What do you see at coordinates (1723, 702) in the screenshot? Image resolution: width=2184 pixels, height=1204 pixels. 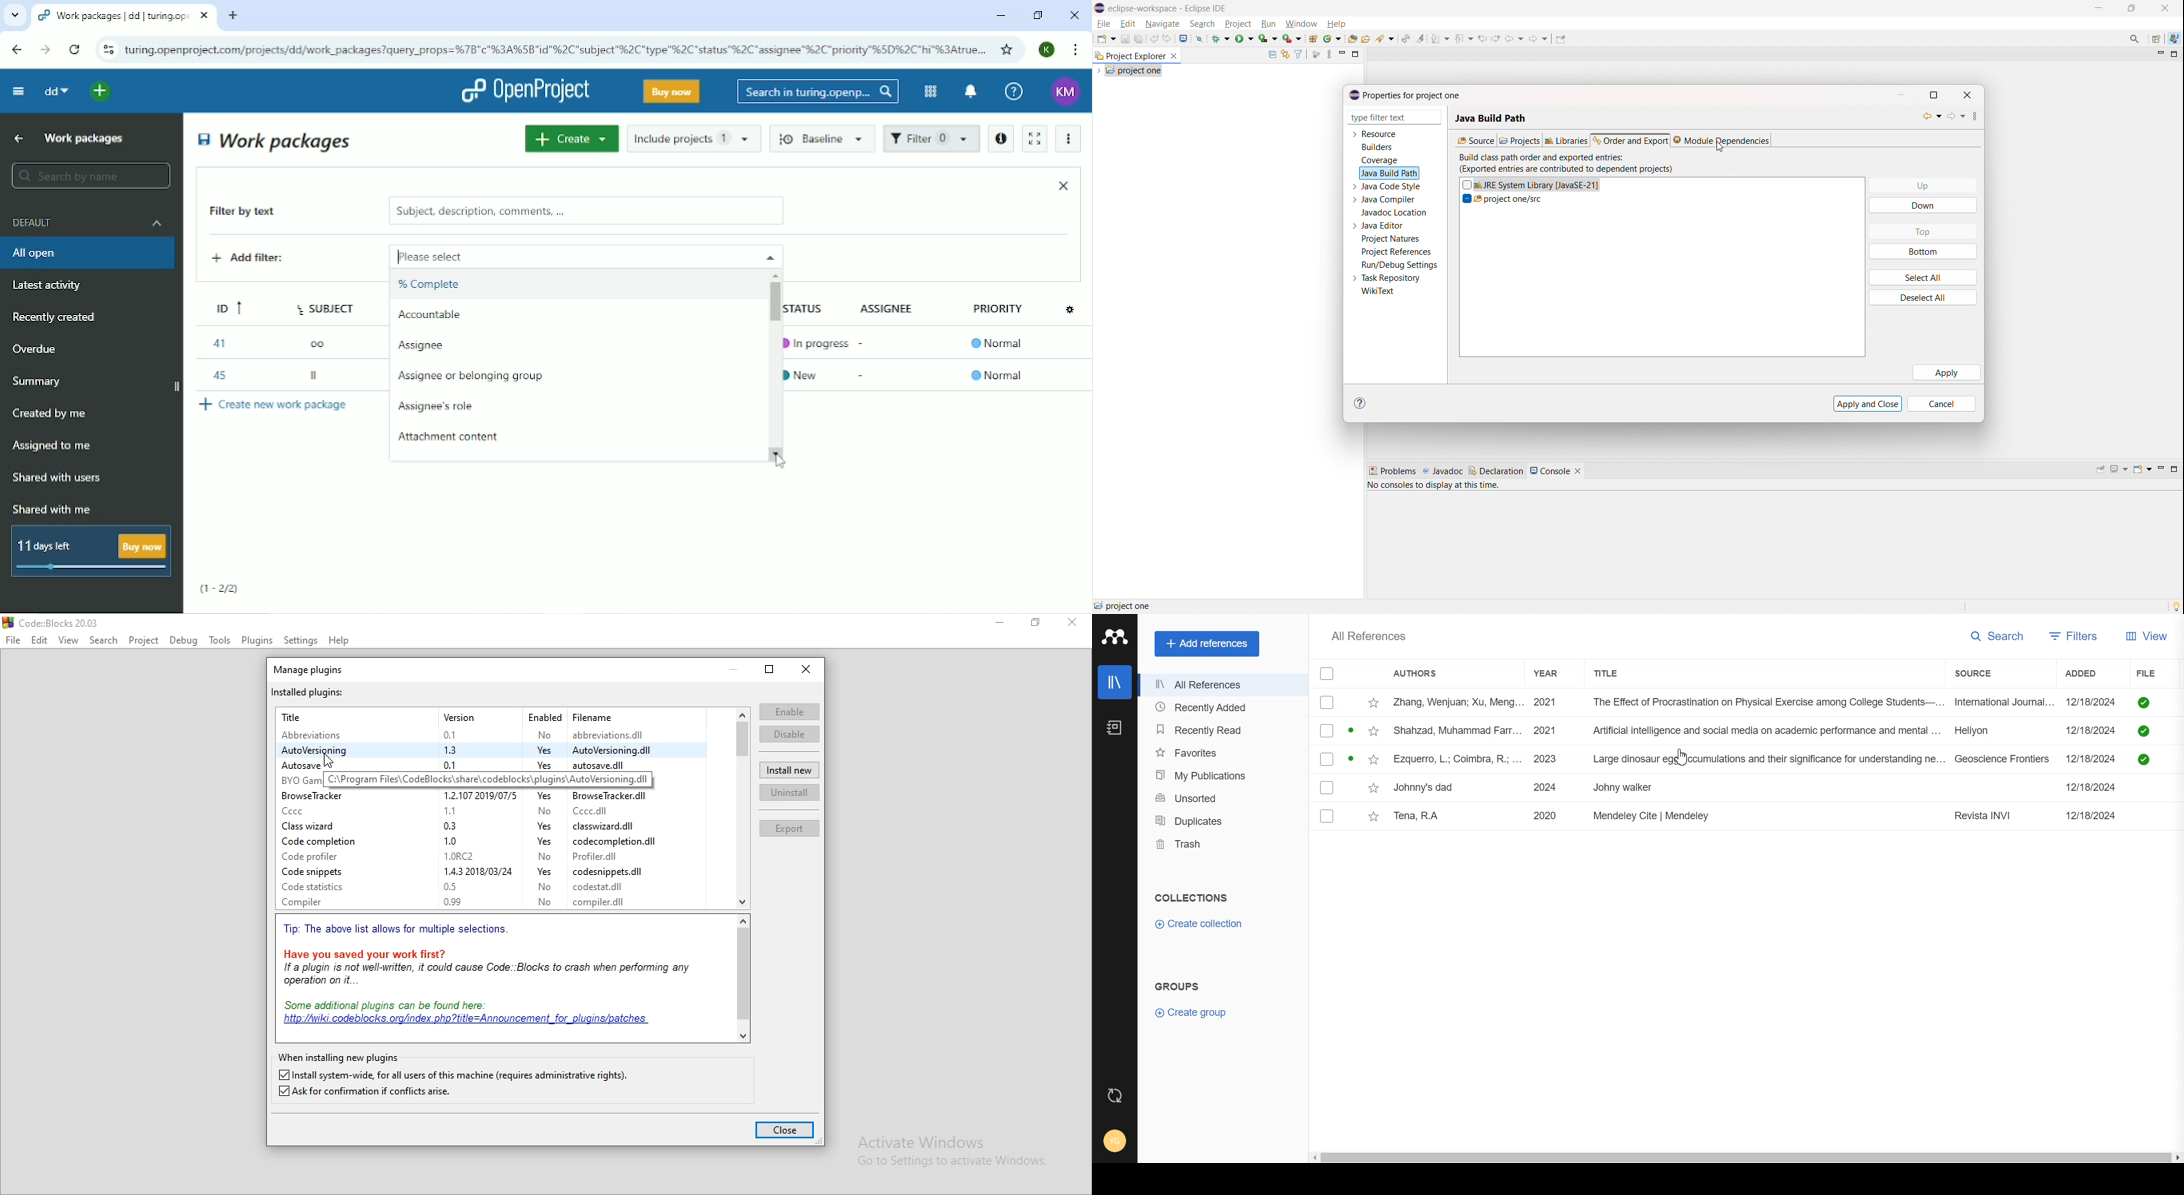 I see `File` at bounding box center [1723, 702].